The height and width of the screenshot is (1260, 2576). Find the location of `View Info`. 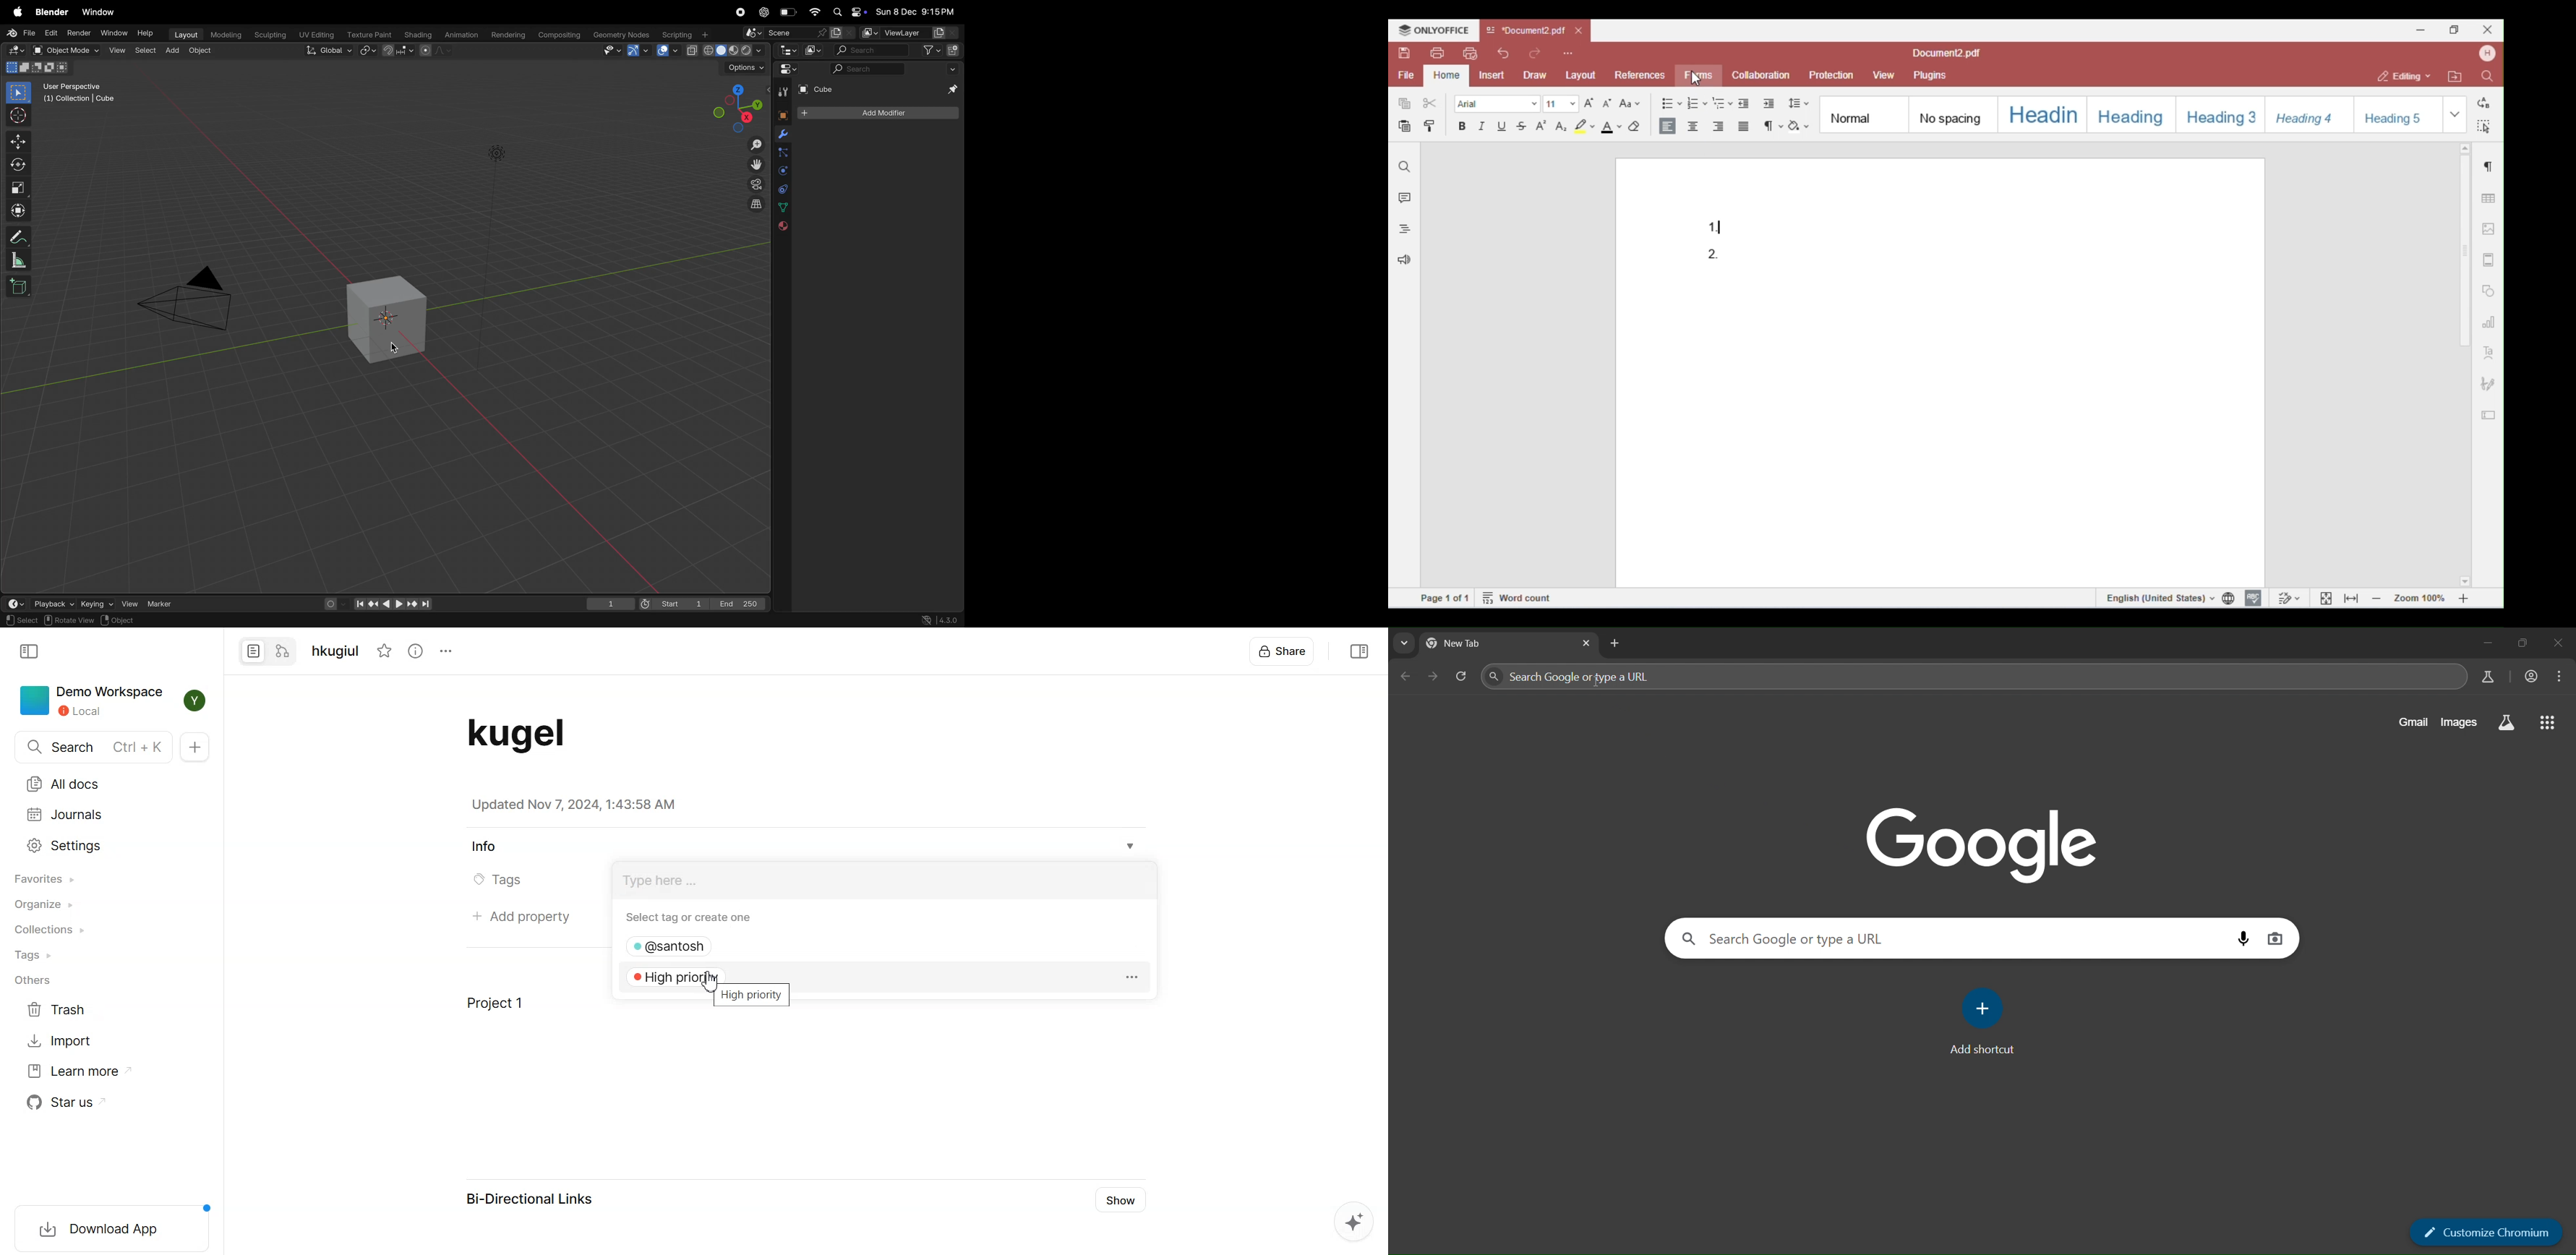

View Info is located at coordinates (416, 651).